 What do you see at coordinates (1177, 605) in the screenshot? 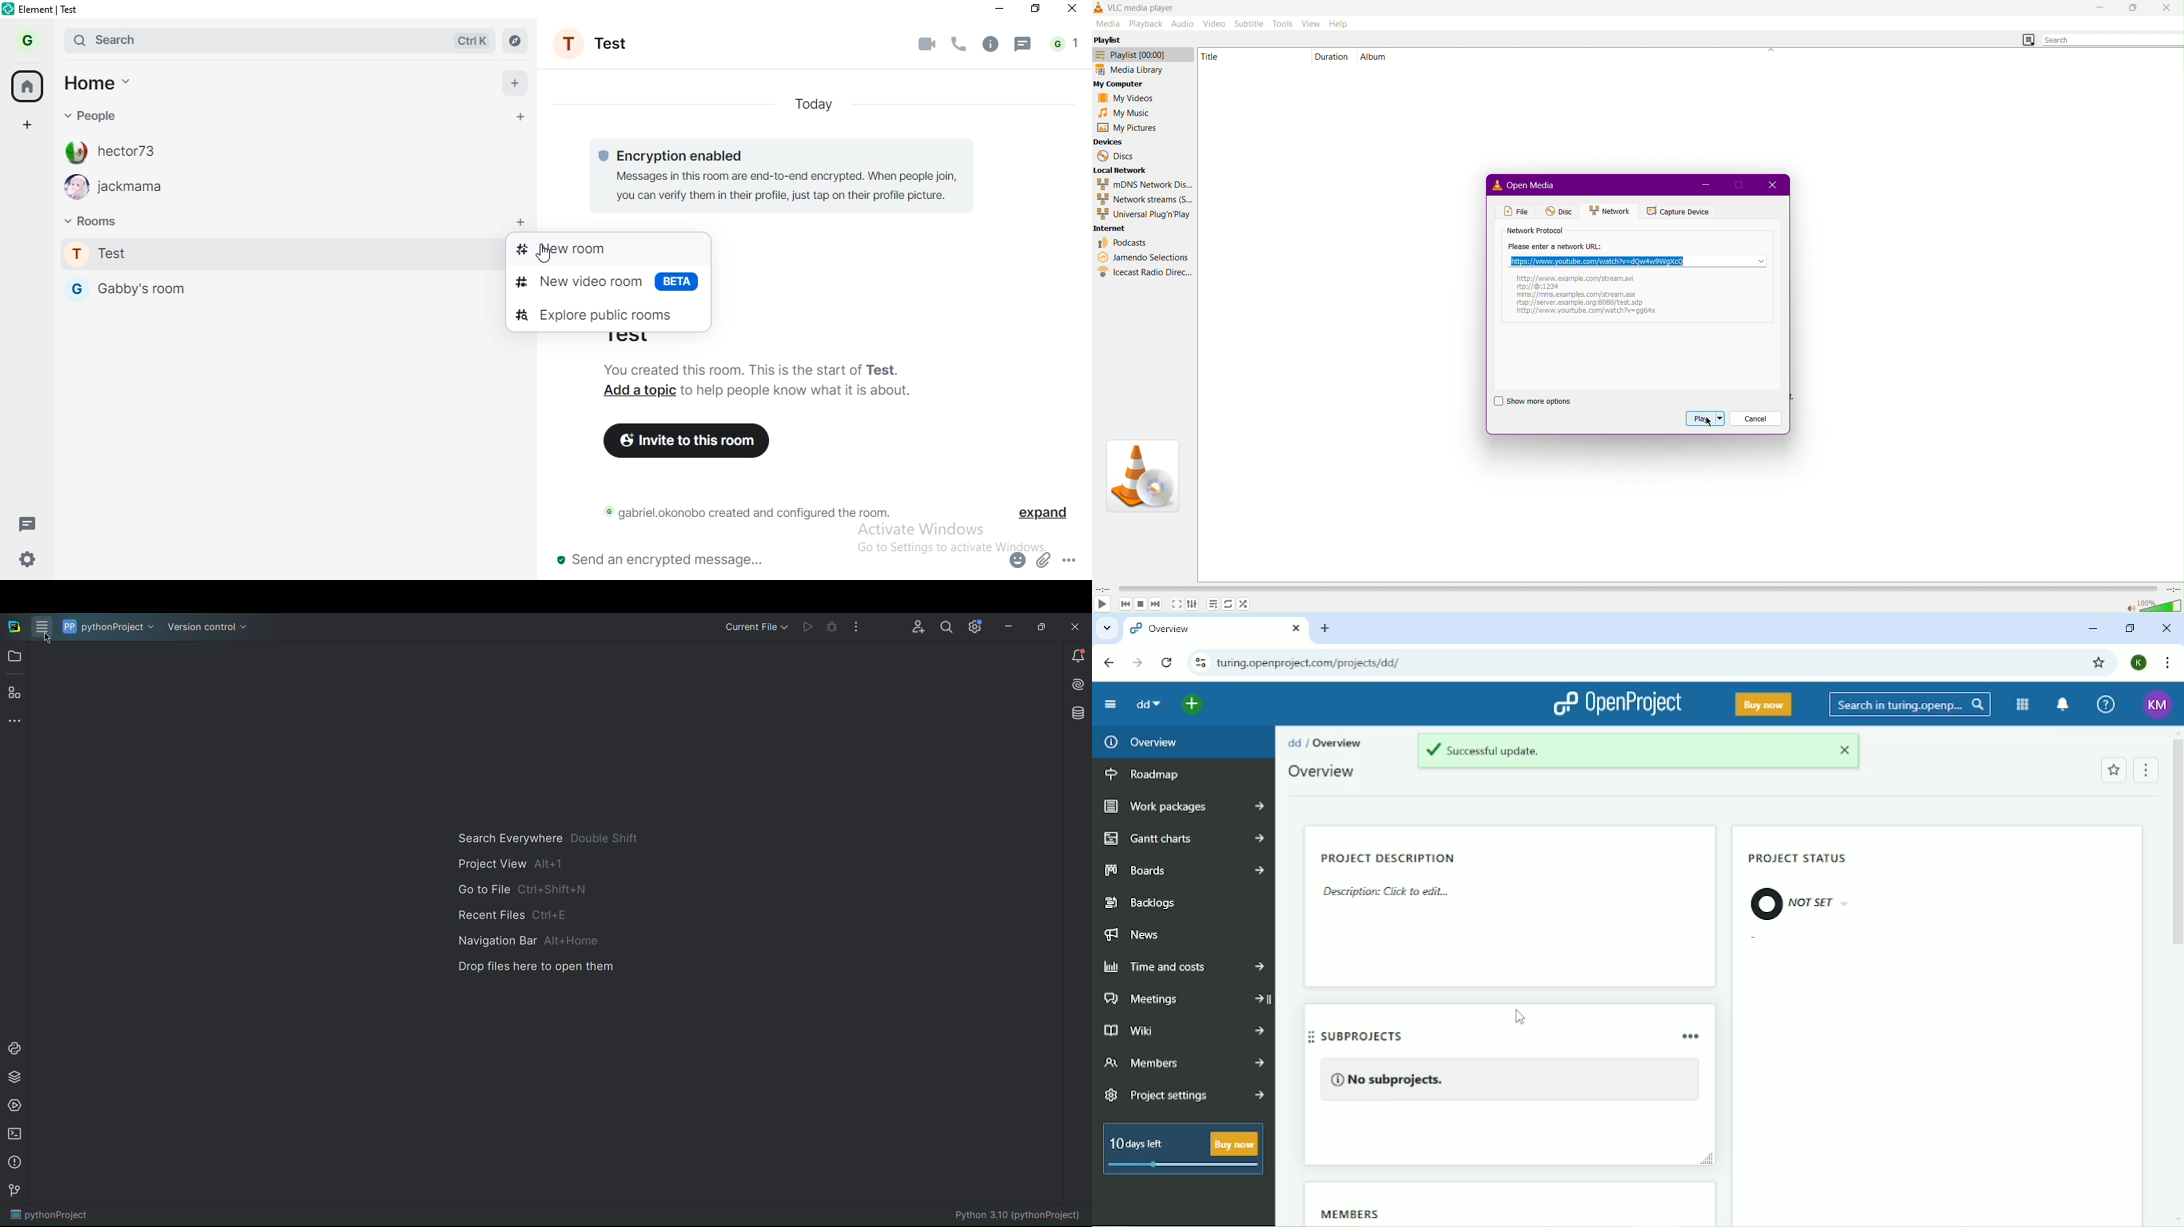
I see `Fullscreen` at bounding box center [1177, 605].